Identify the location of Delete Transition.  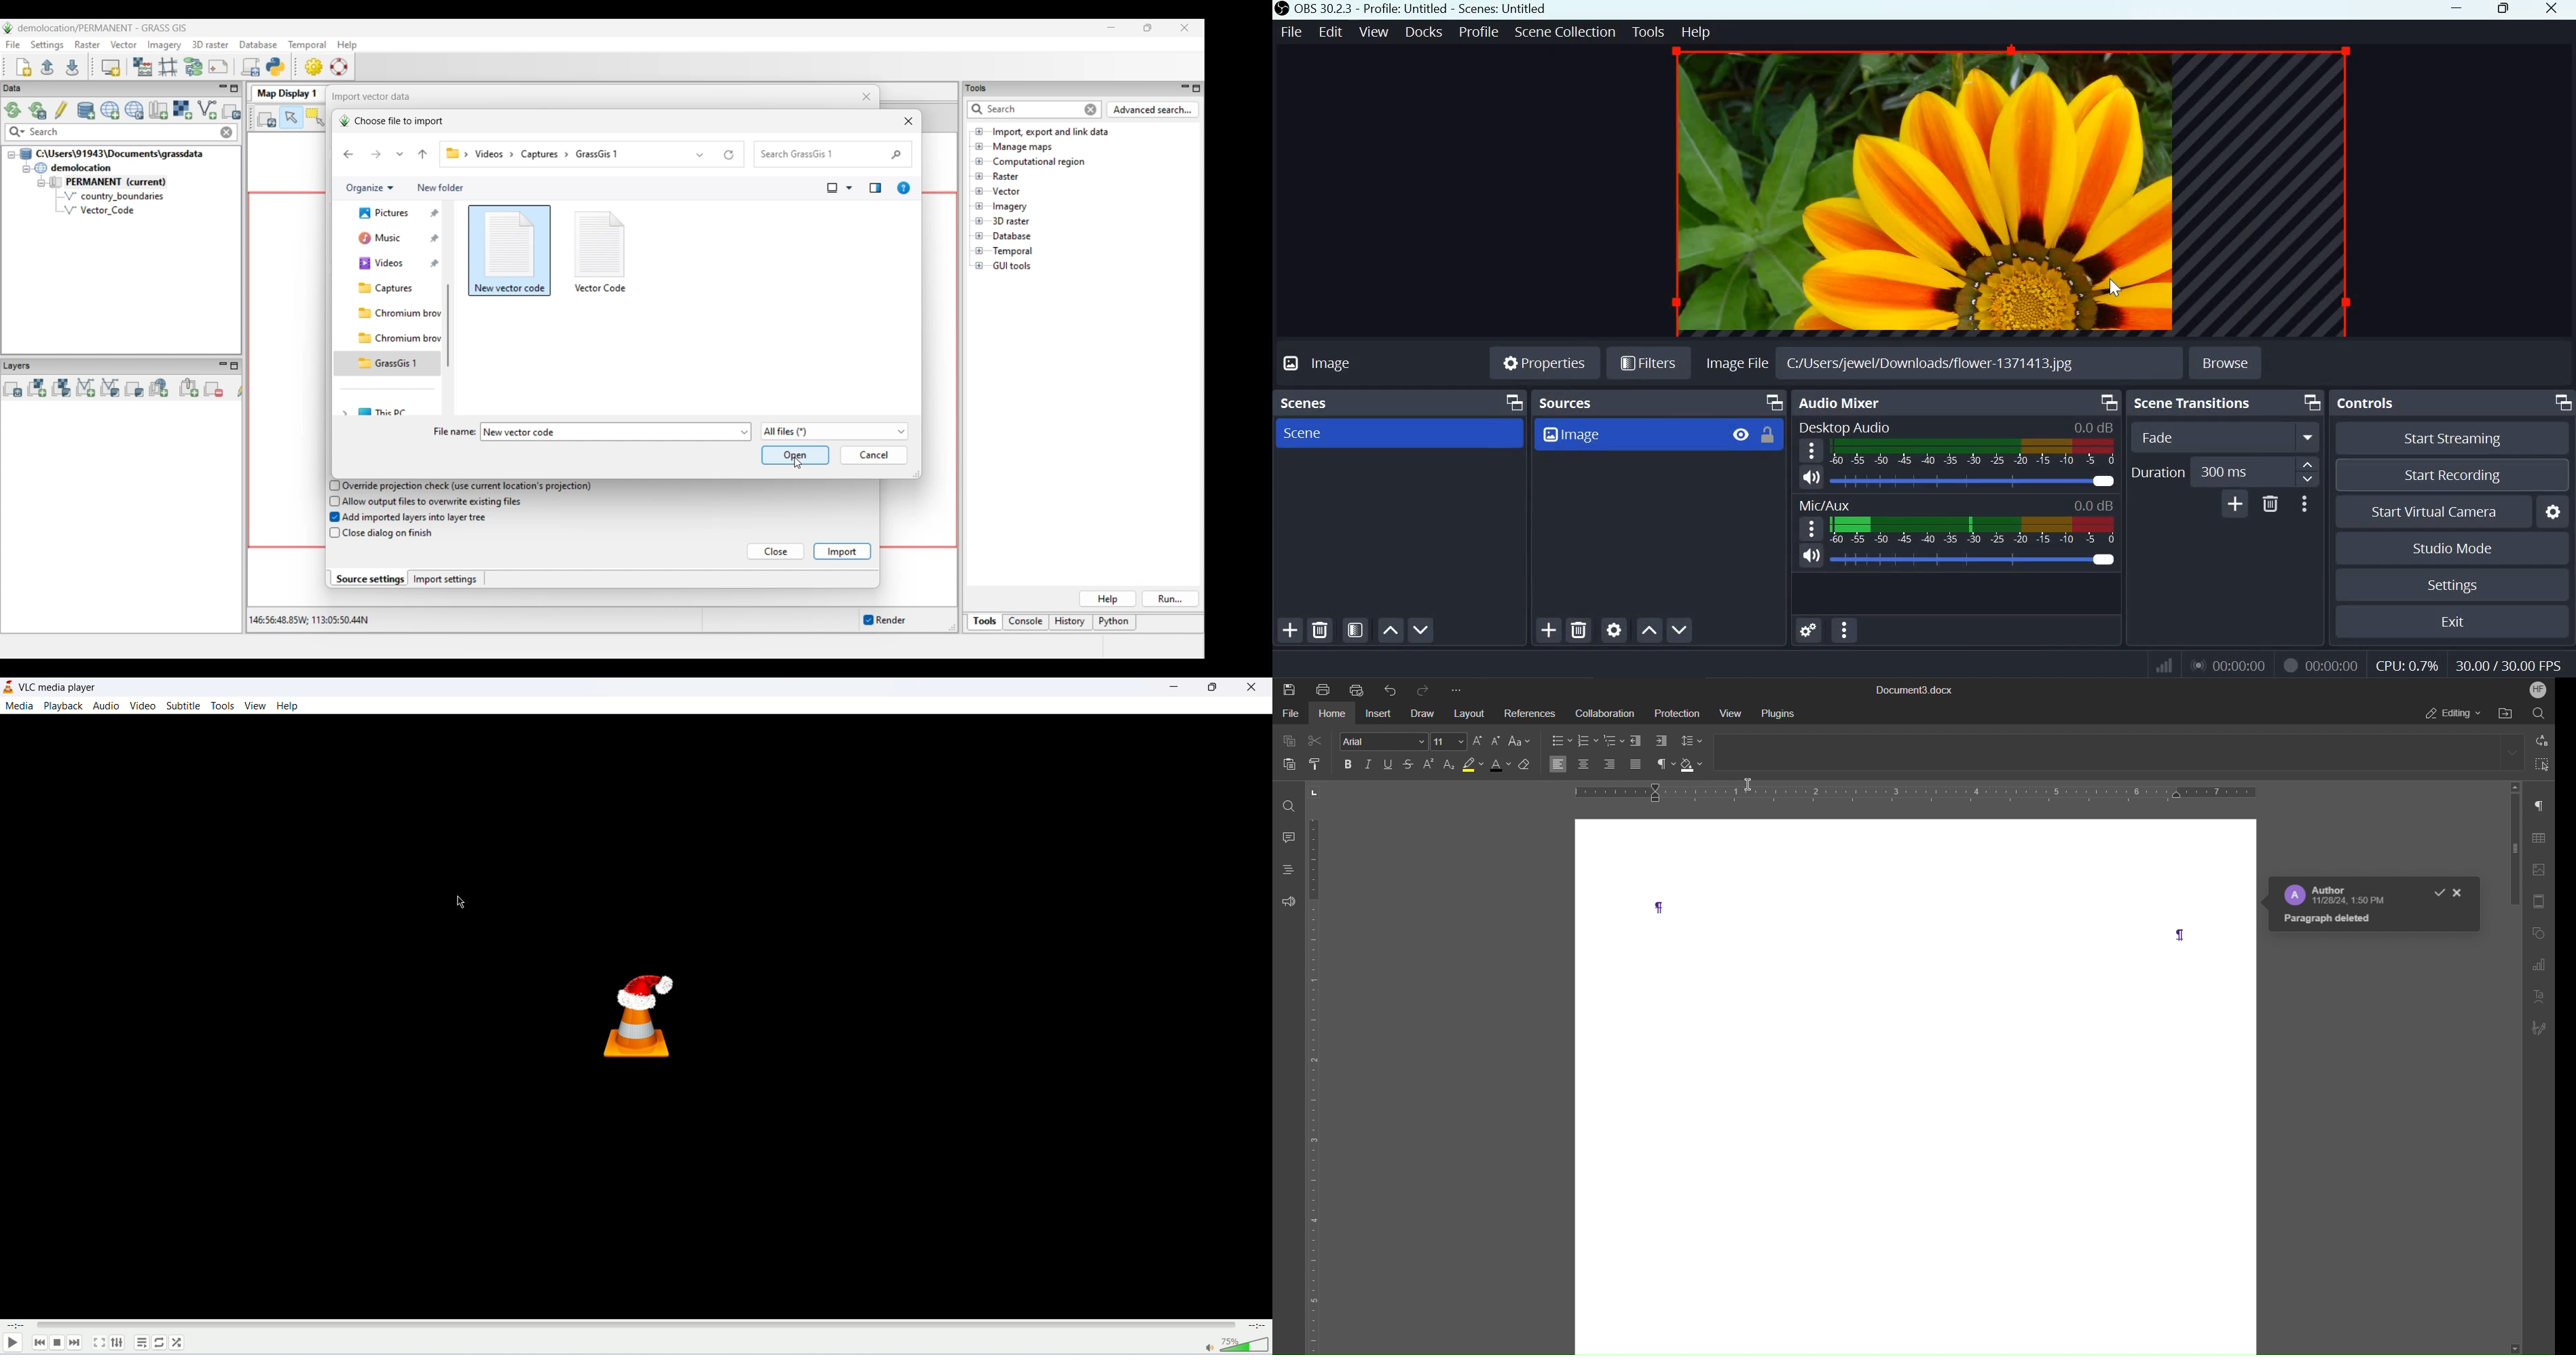
(2270, 504).